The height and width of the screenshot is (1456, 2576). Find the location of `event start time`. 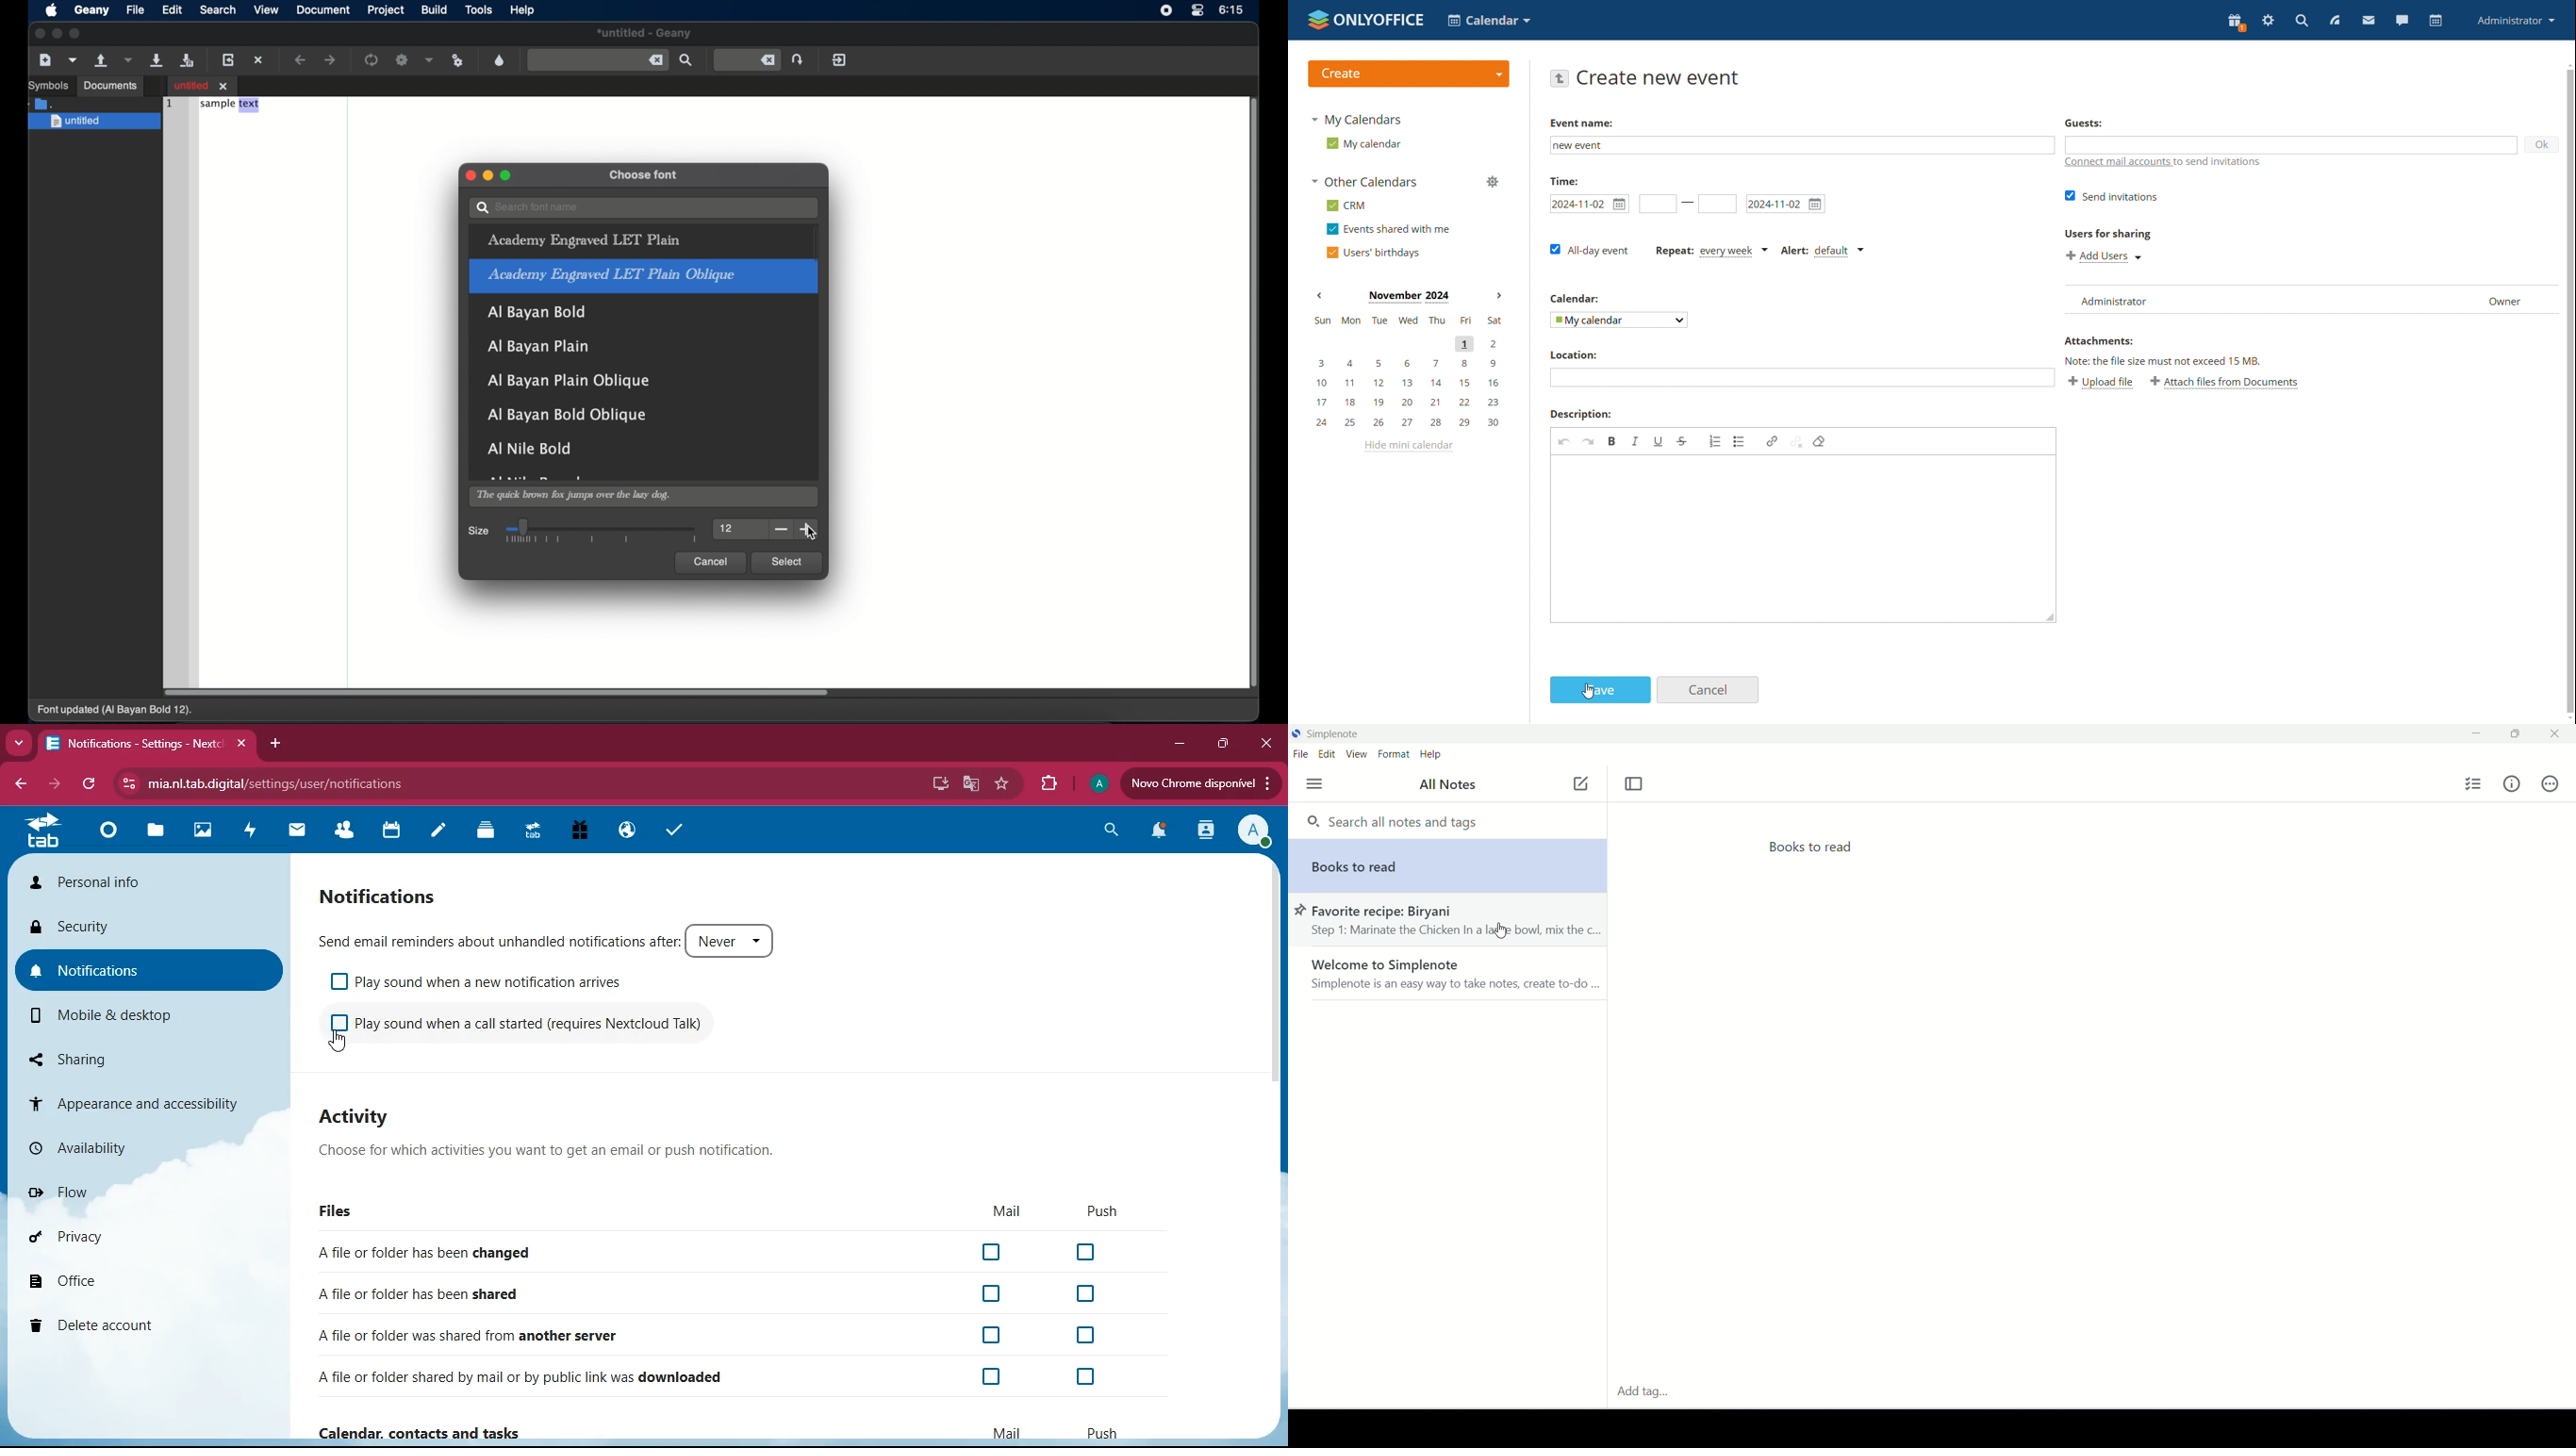

event start time is located at coordinates (1656, 203).